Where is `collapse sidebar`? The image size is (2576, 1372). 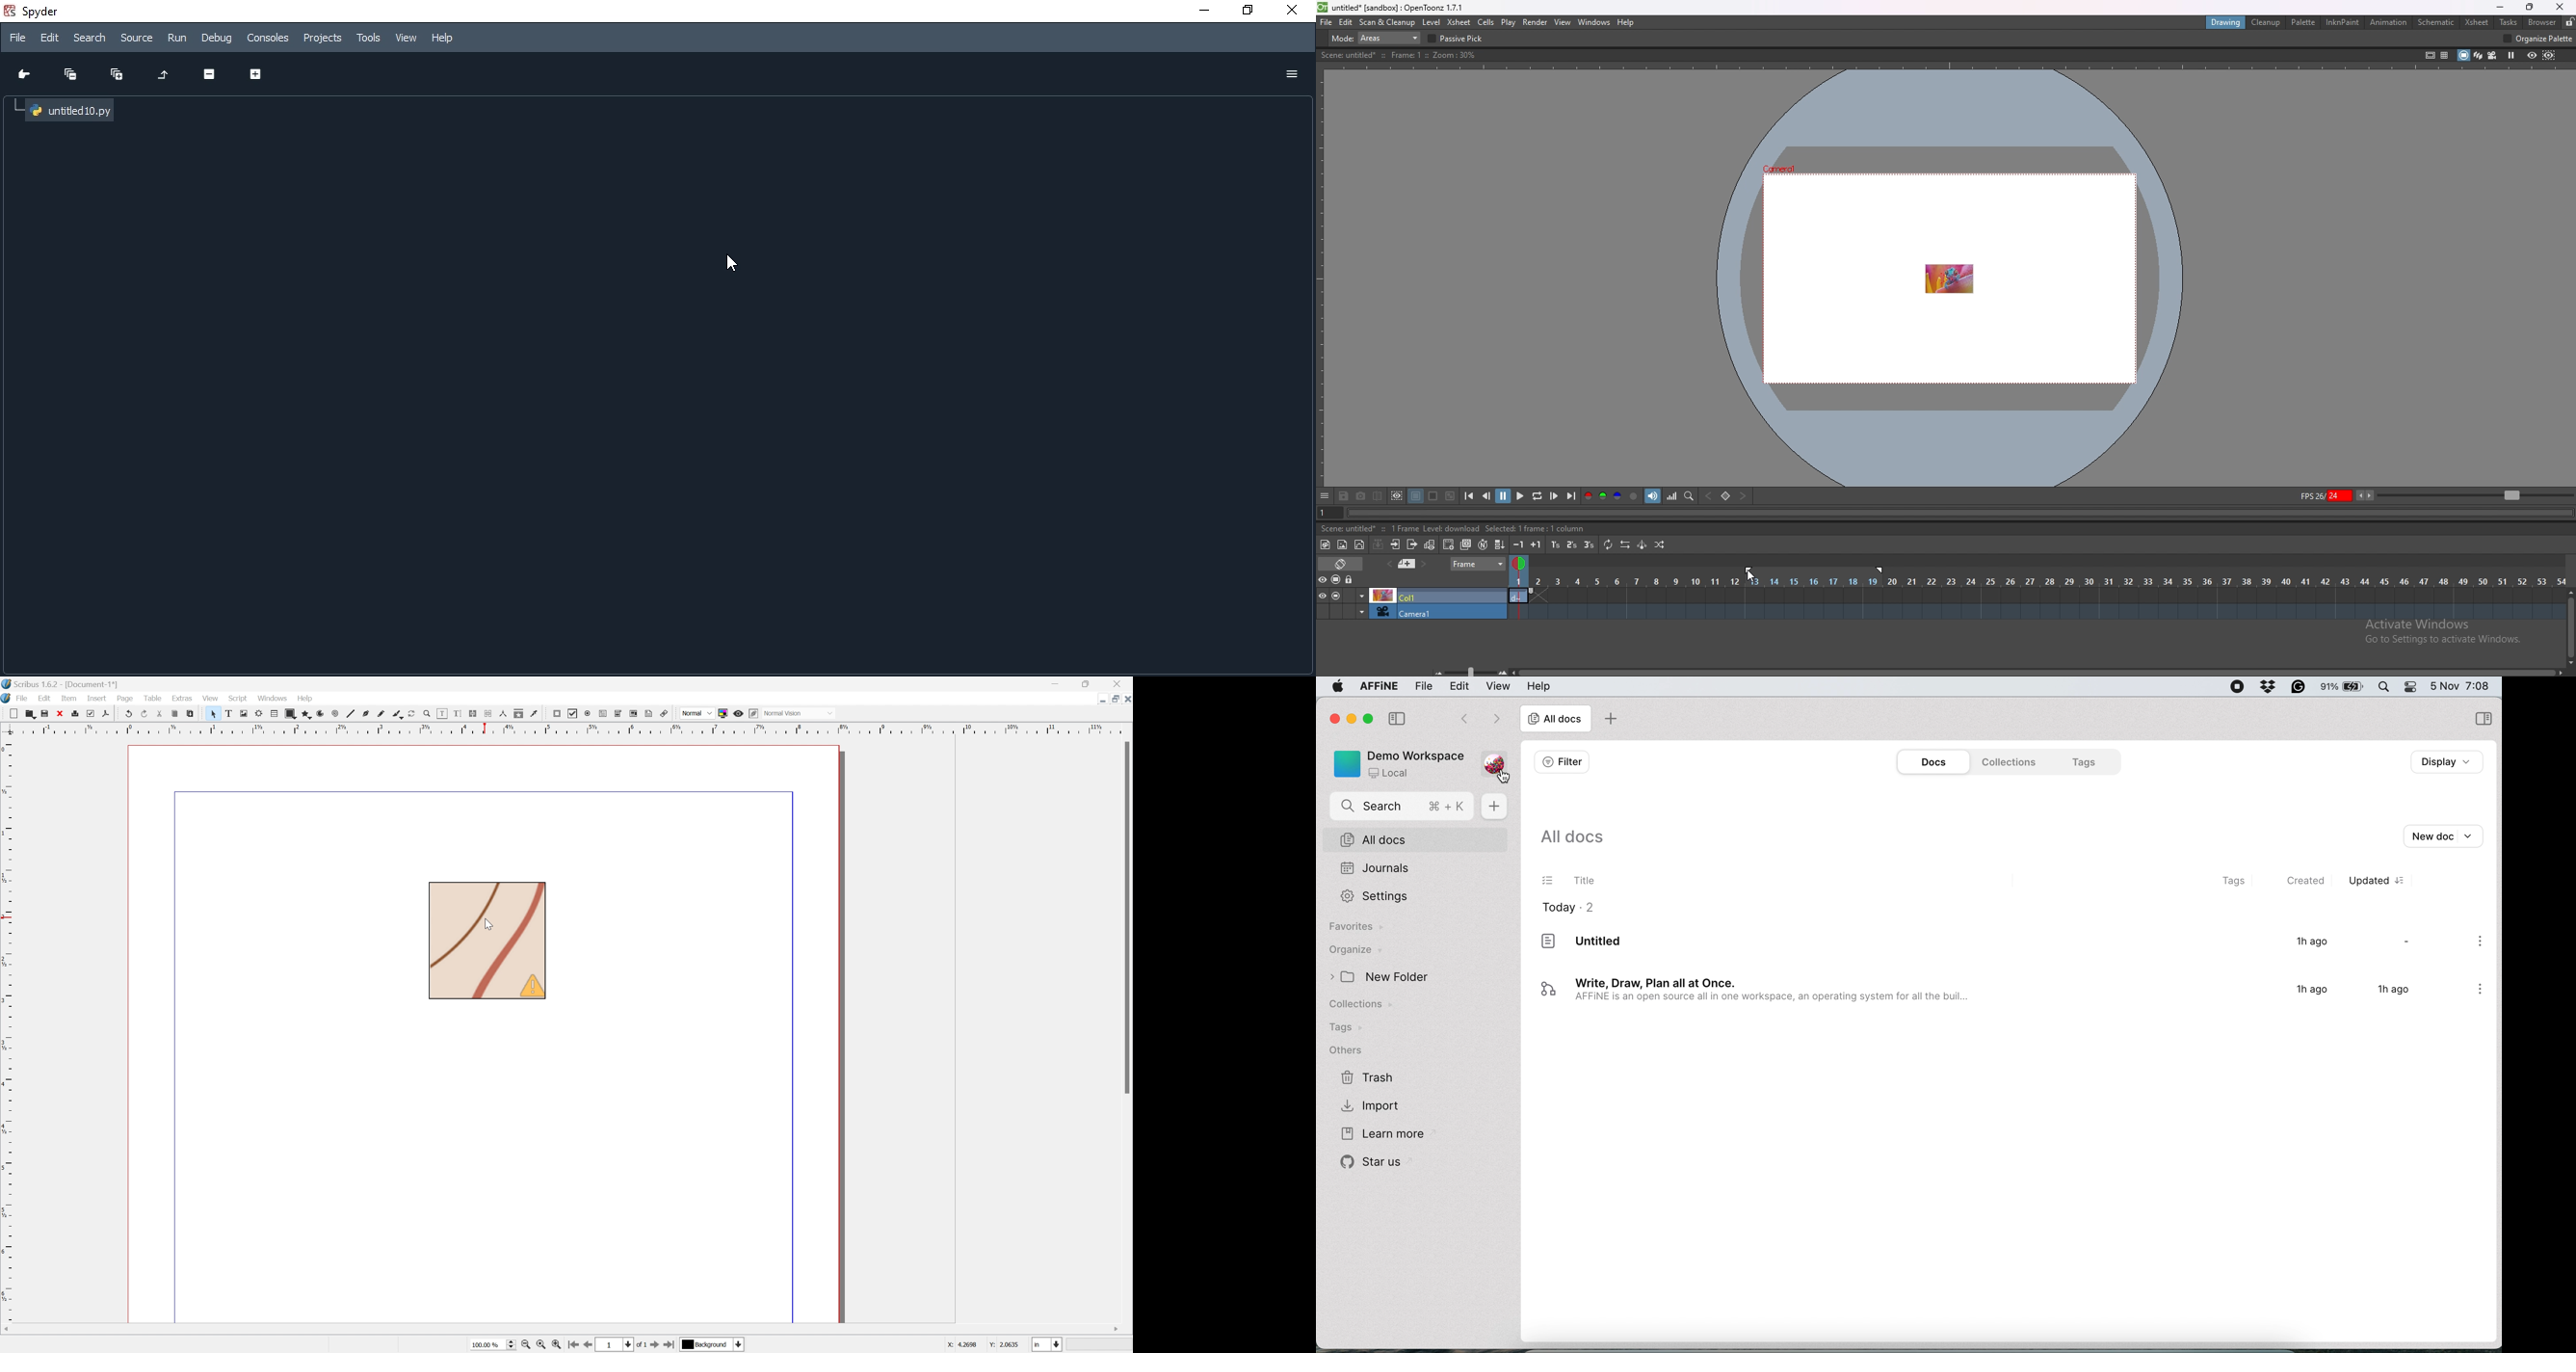
collapse sidebar is located at coordinates (1396, 718).